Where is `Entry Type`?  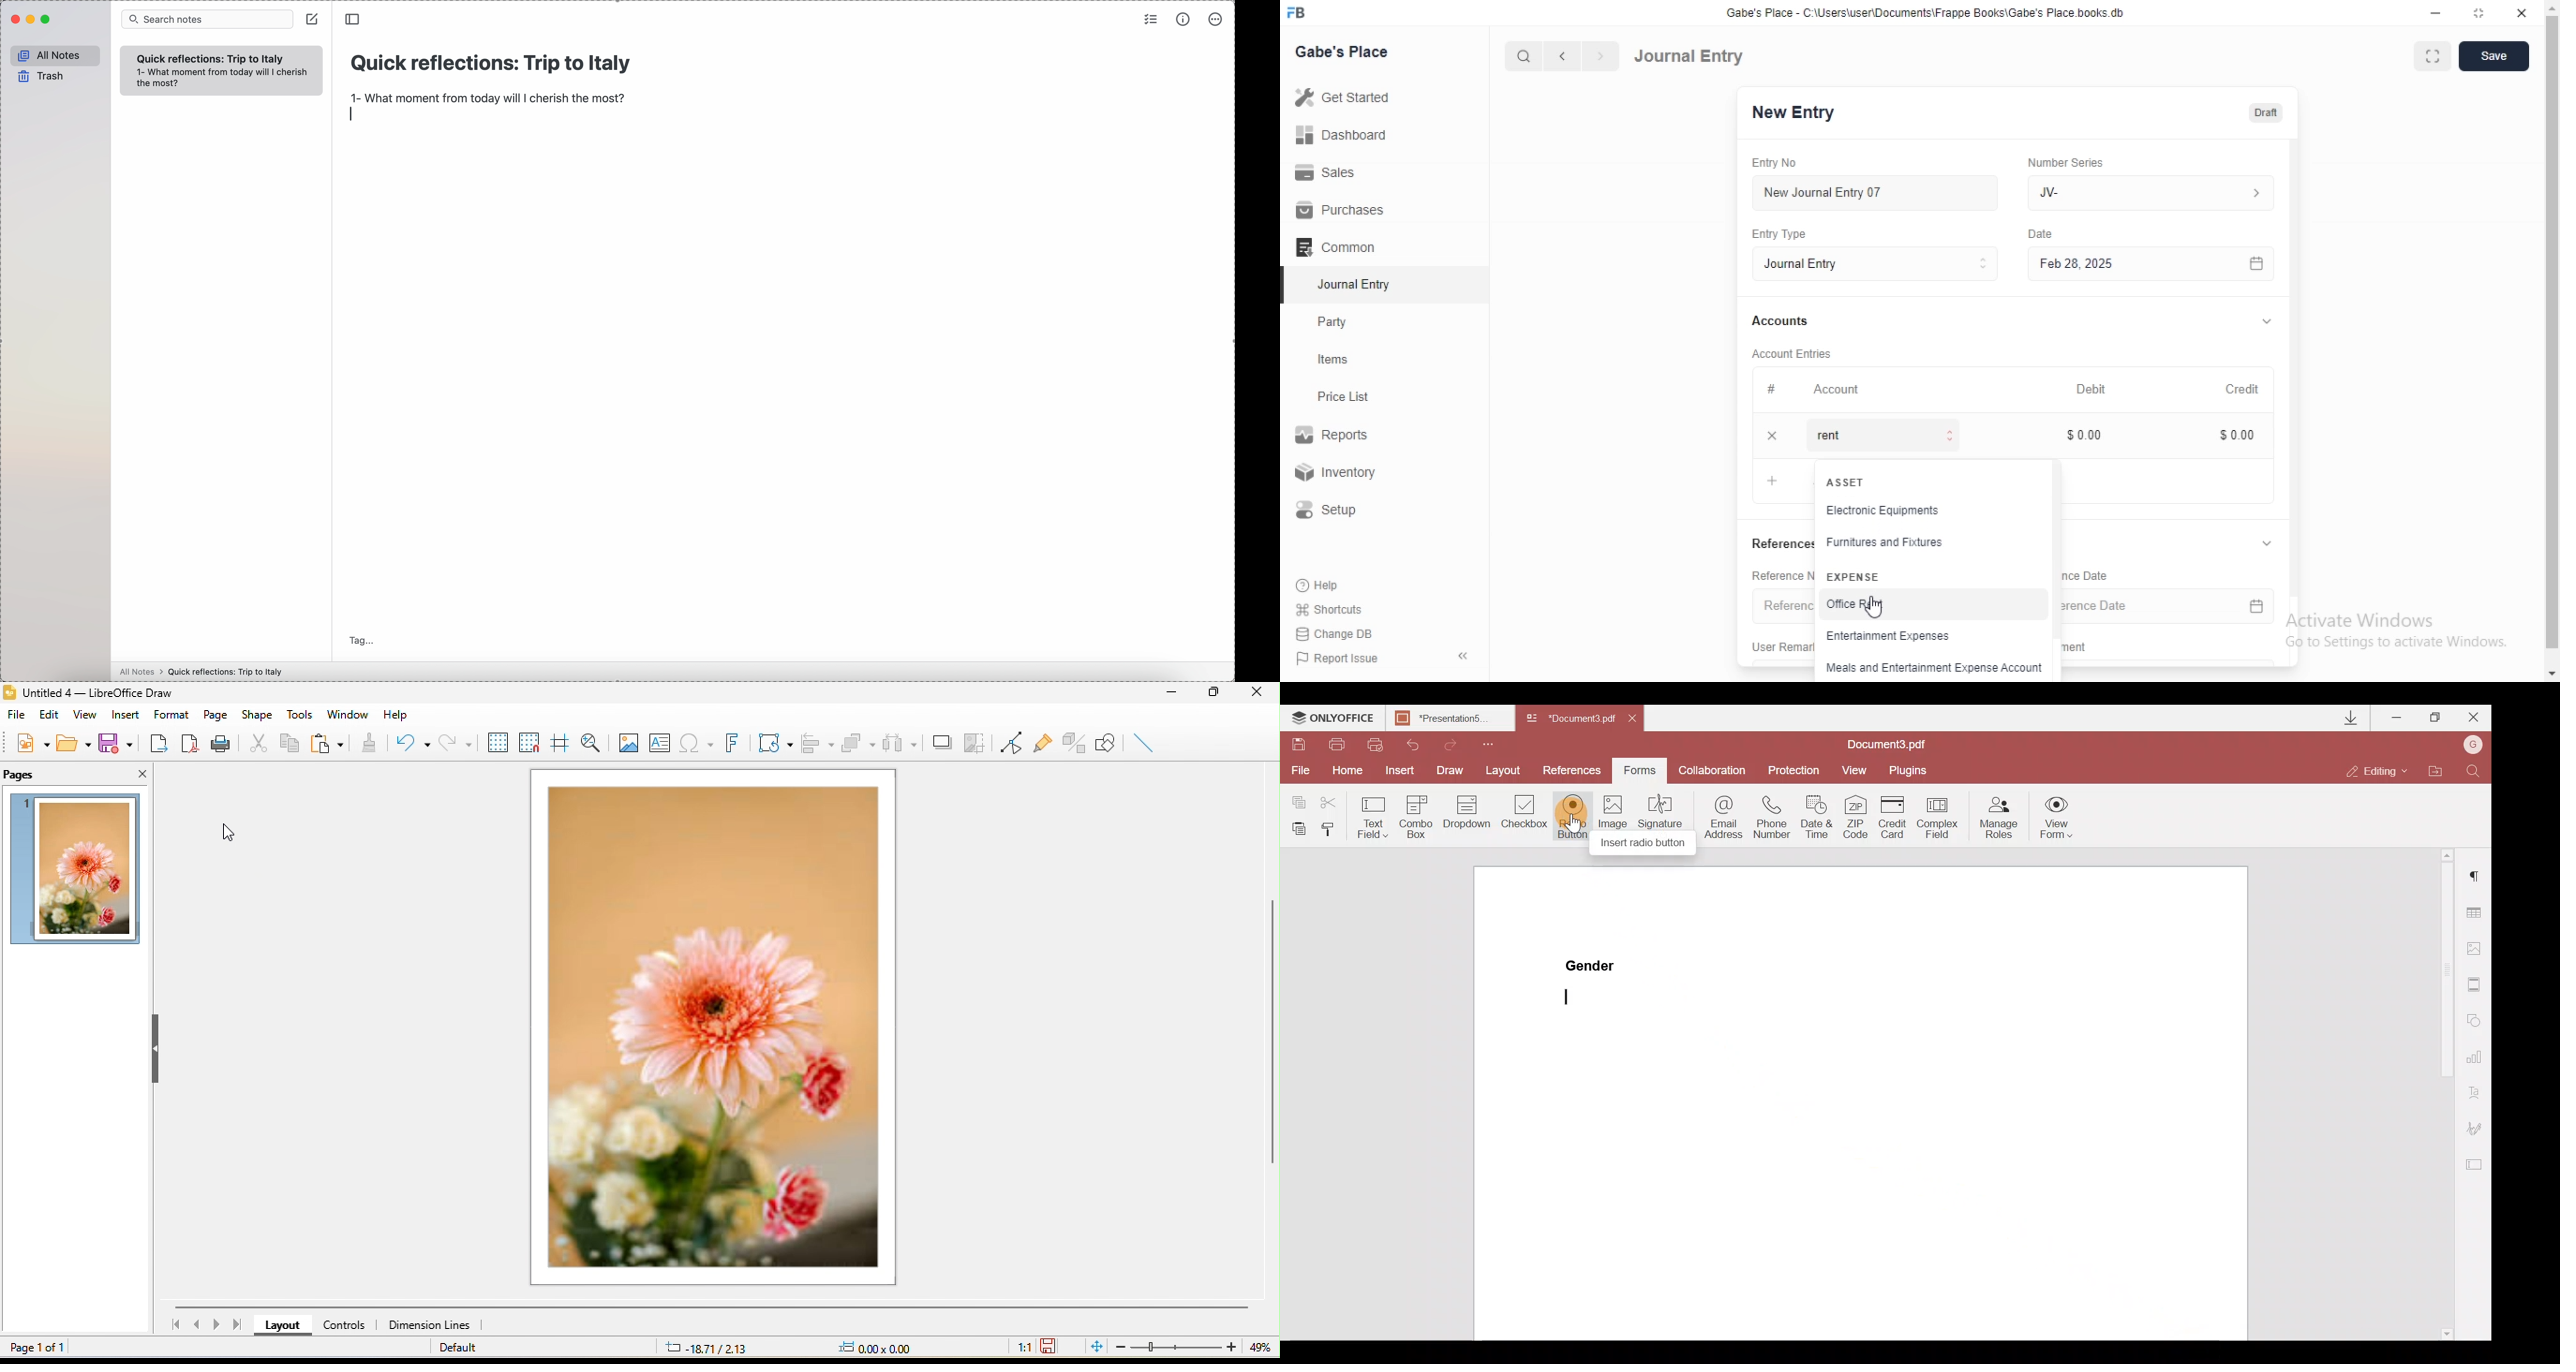 Entry Type is located at coordinates (1882, 264).